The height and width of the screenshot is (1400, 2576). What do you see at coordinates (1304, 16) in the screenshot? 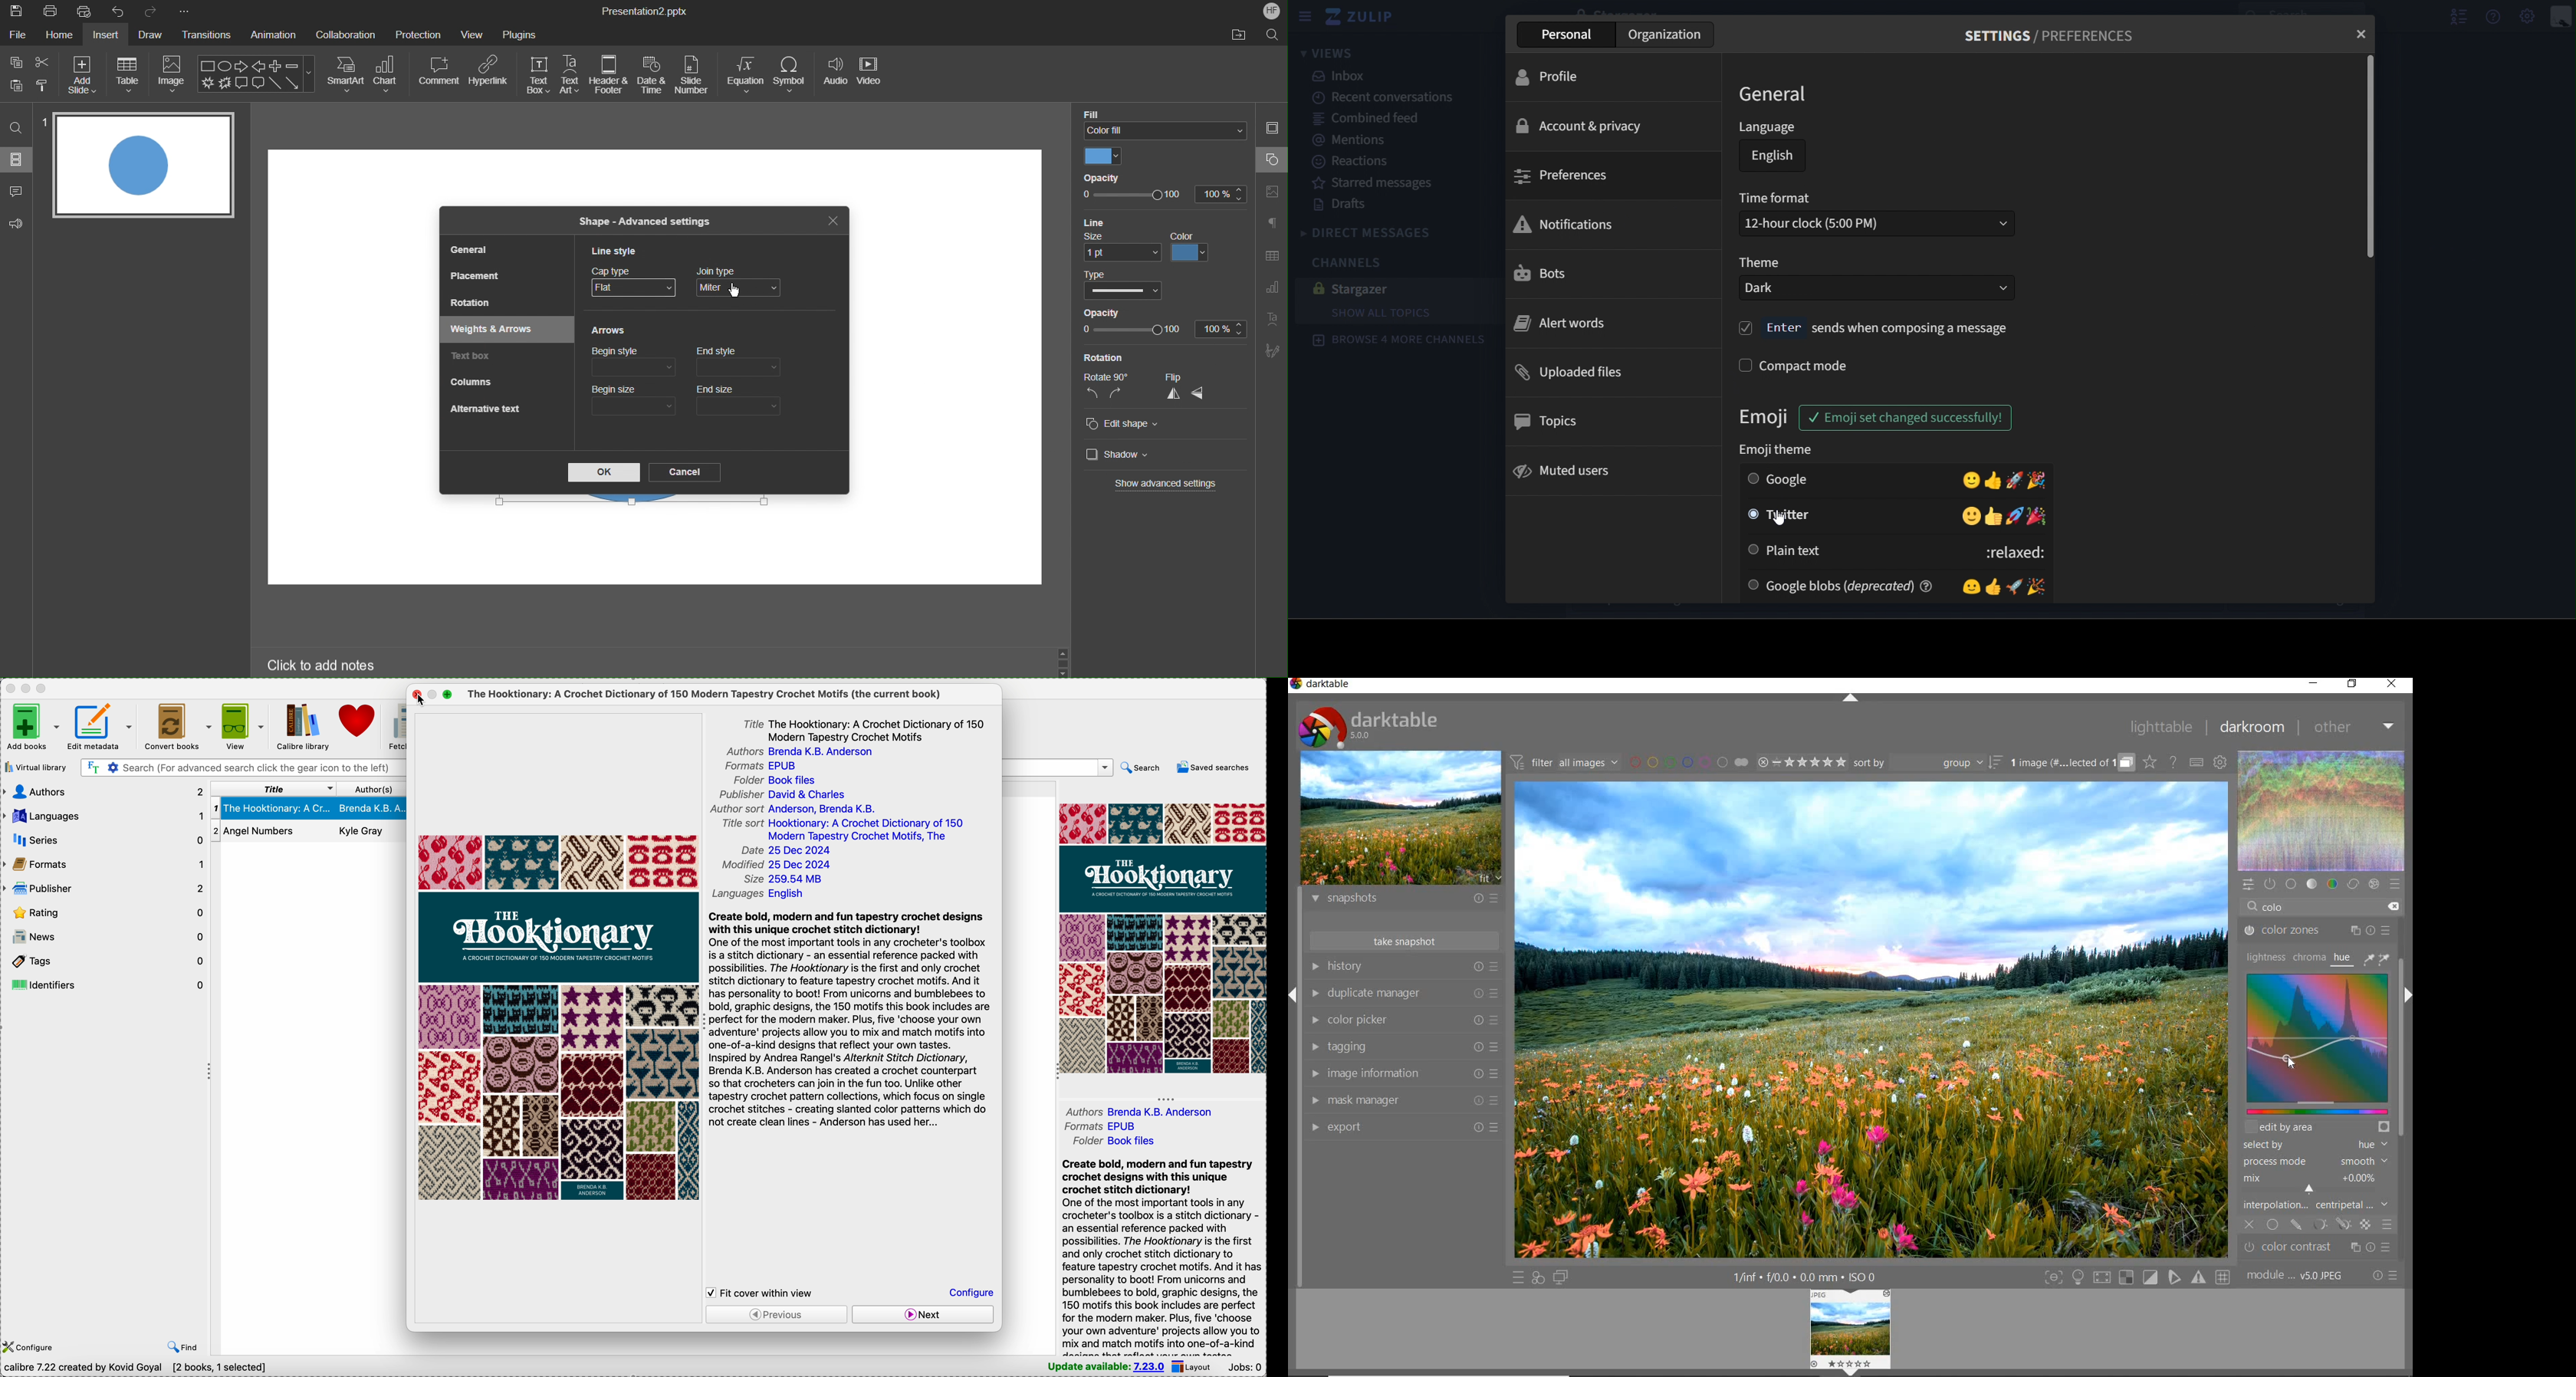
I see `hide sidebar` at bounding box center [1304, 16].